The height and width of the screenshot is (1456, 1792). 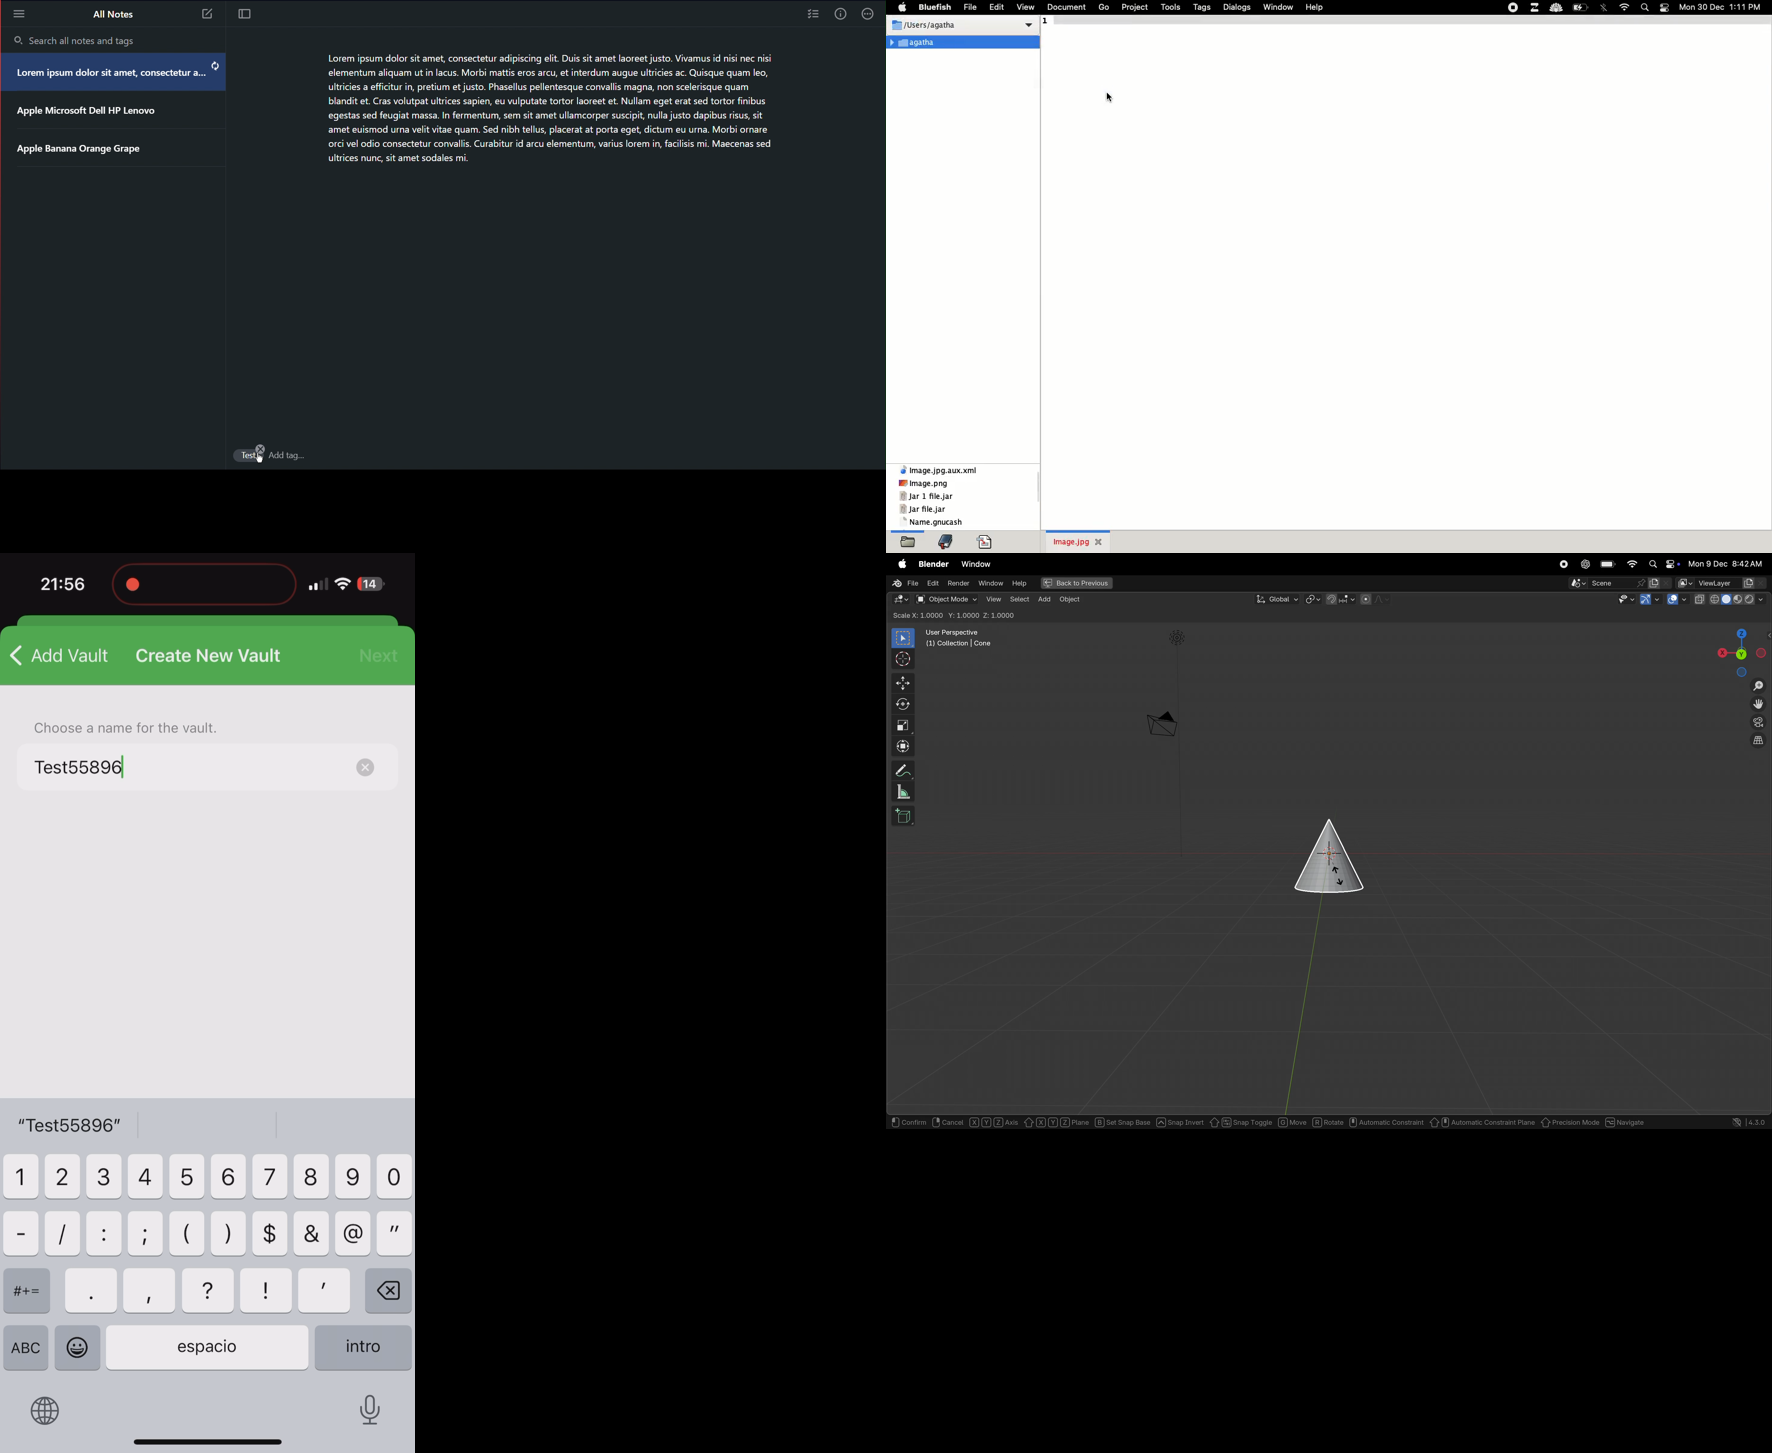 I want to click on camera perspetive, so click(x=1161, y=724).